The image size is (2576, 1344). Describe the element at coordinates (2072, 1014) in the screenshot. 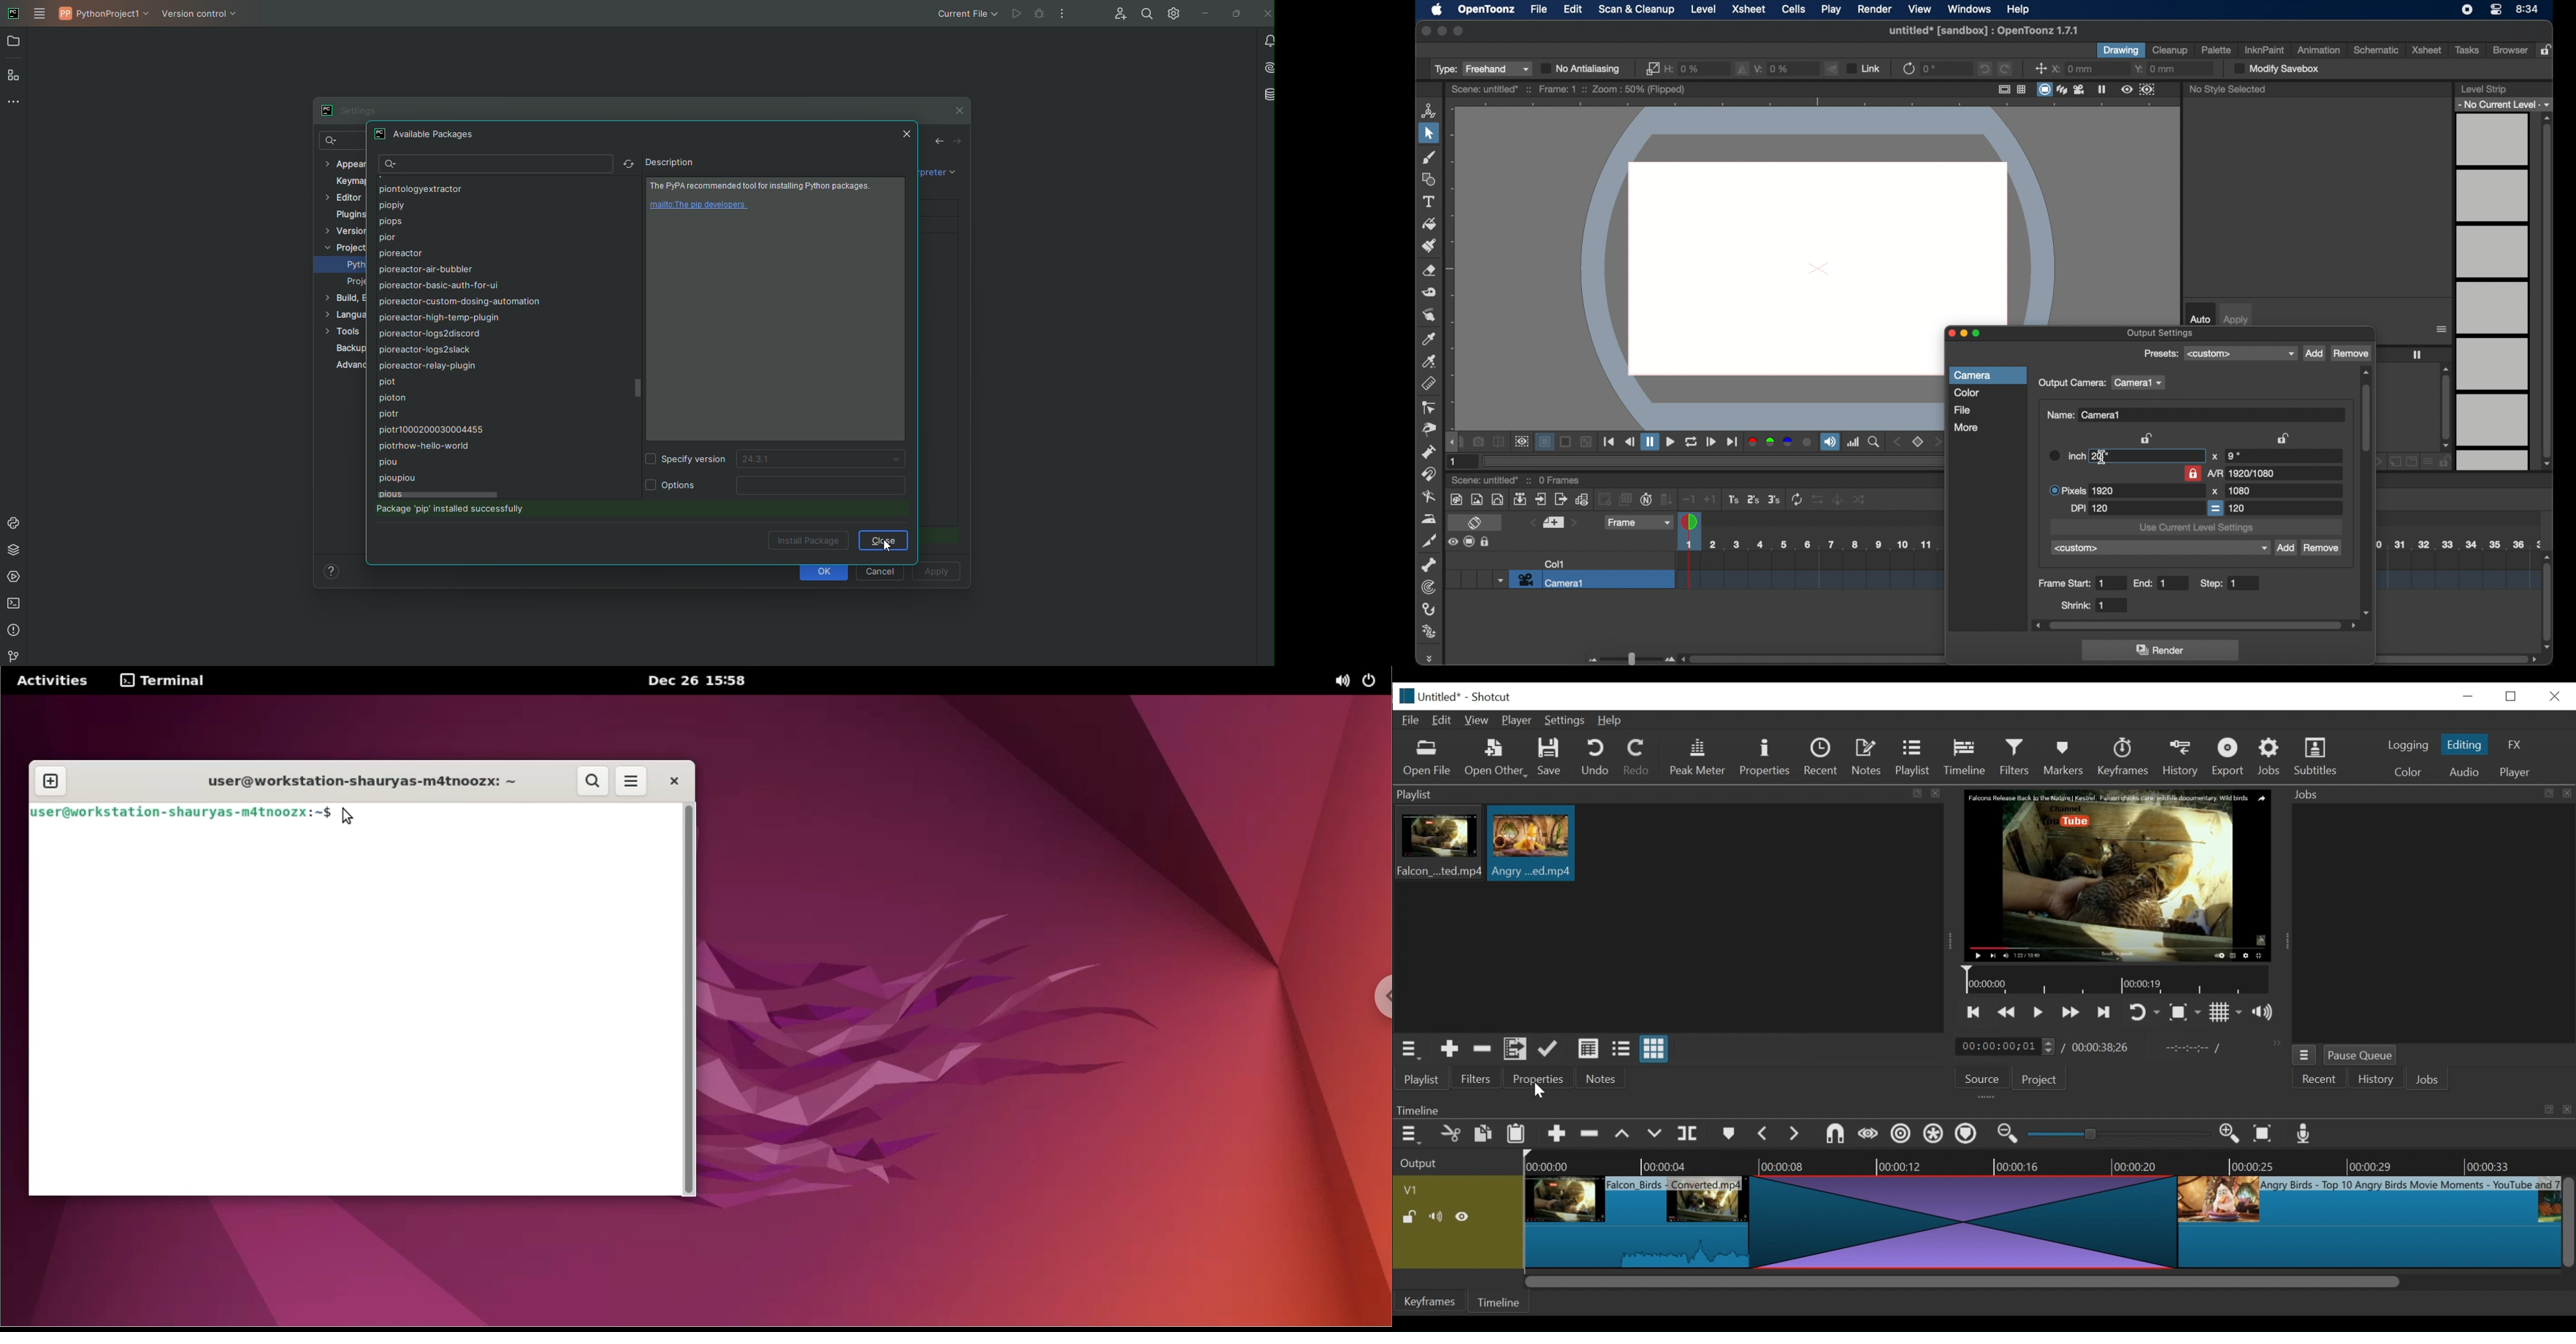

I see `play forward quickly` at that location.